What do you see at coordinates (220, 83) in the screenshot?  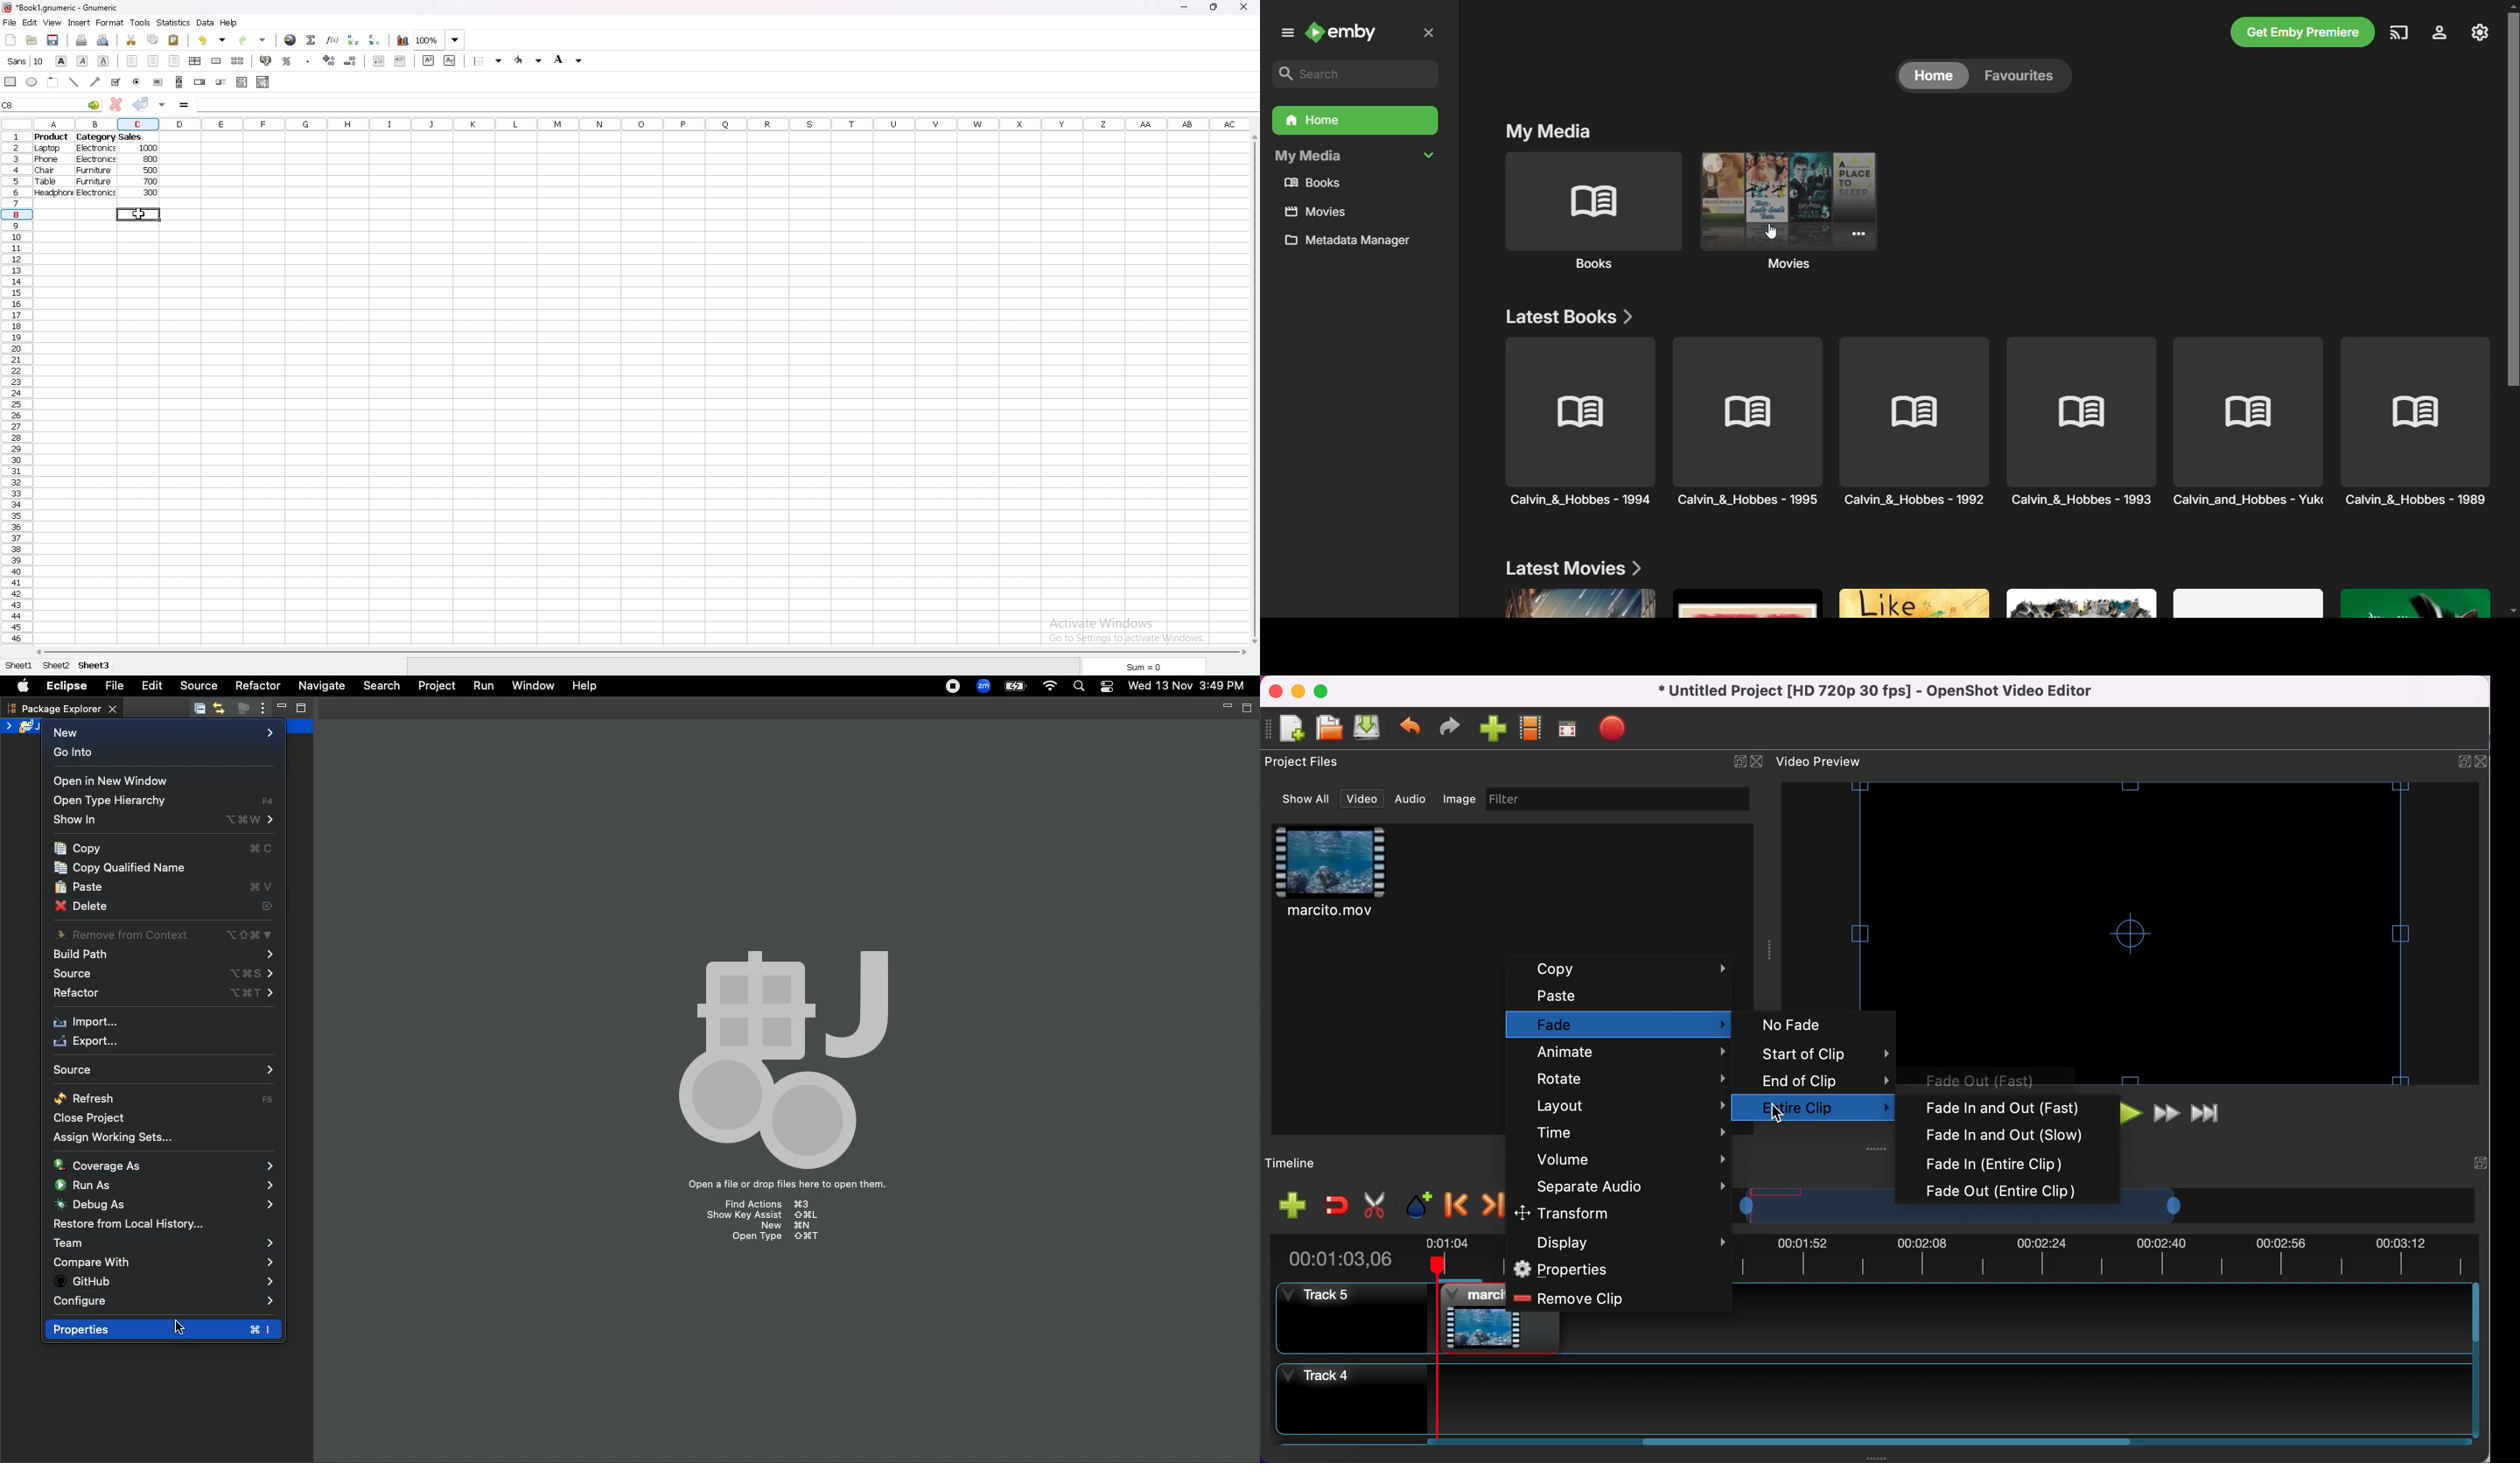 I see `slider` at bounding box center [220, 83].